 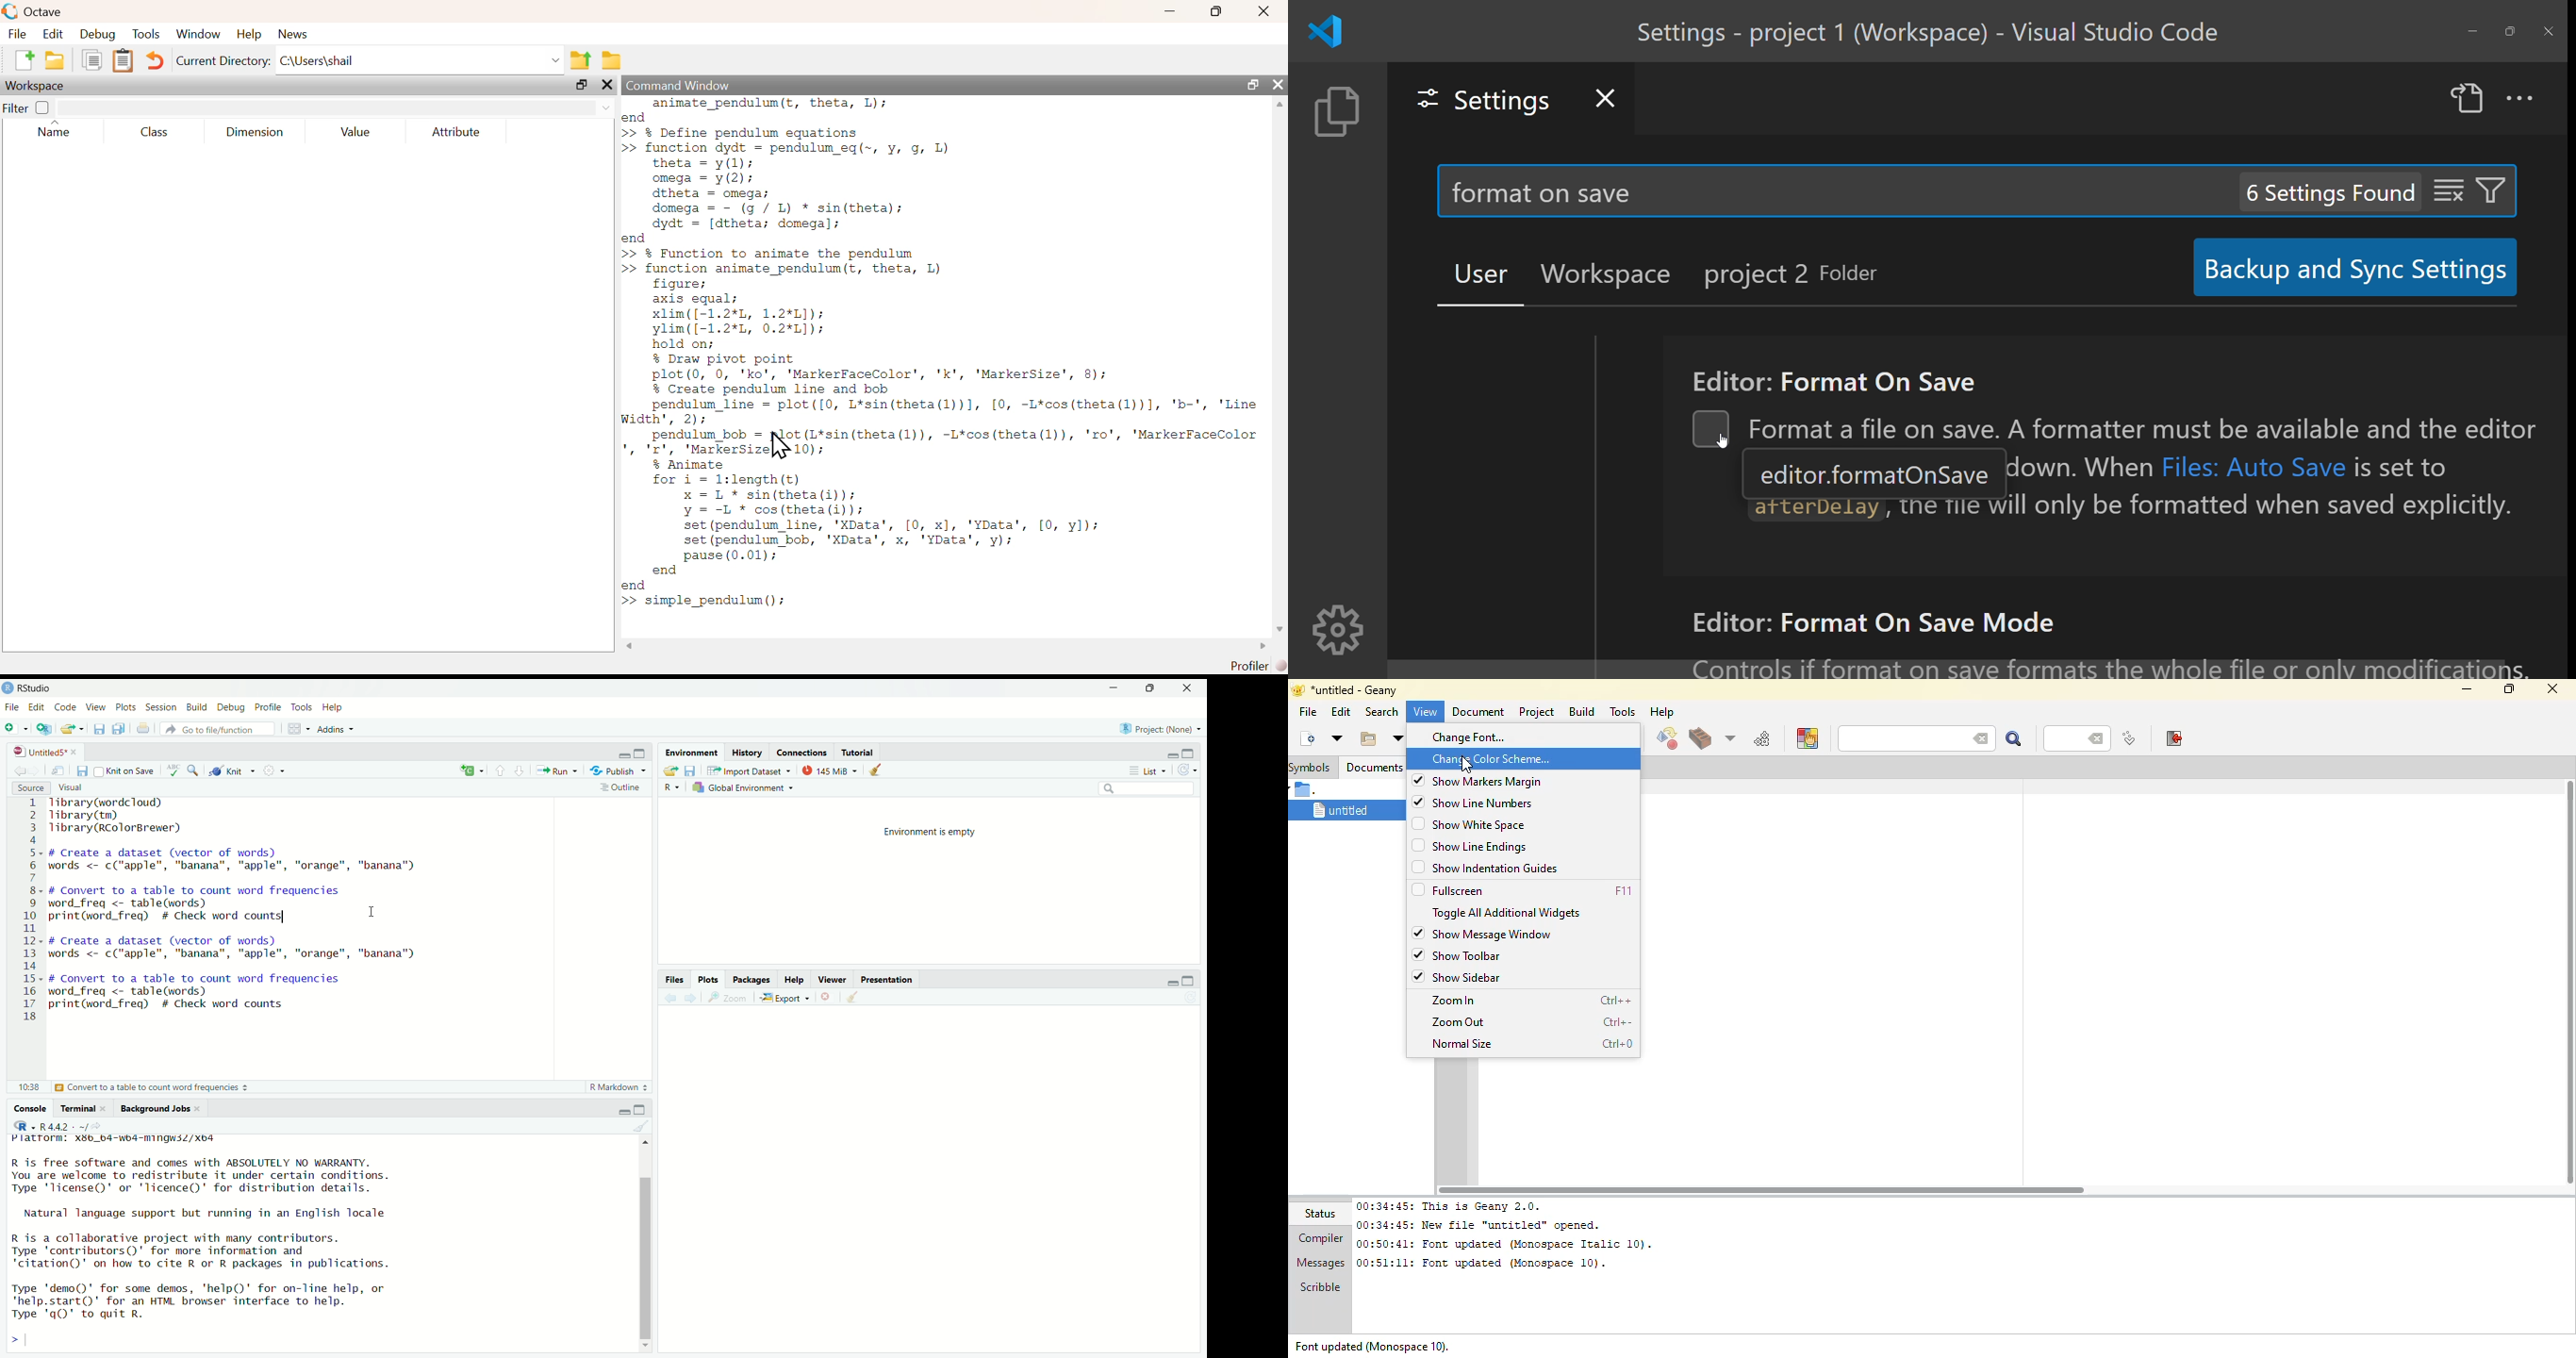 What do you see at coordinates (691, 997) in the screenshot?
I see `next` at bounding box center [691, 997].